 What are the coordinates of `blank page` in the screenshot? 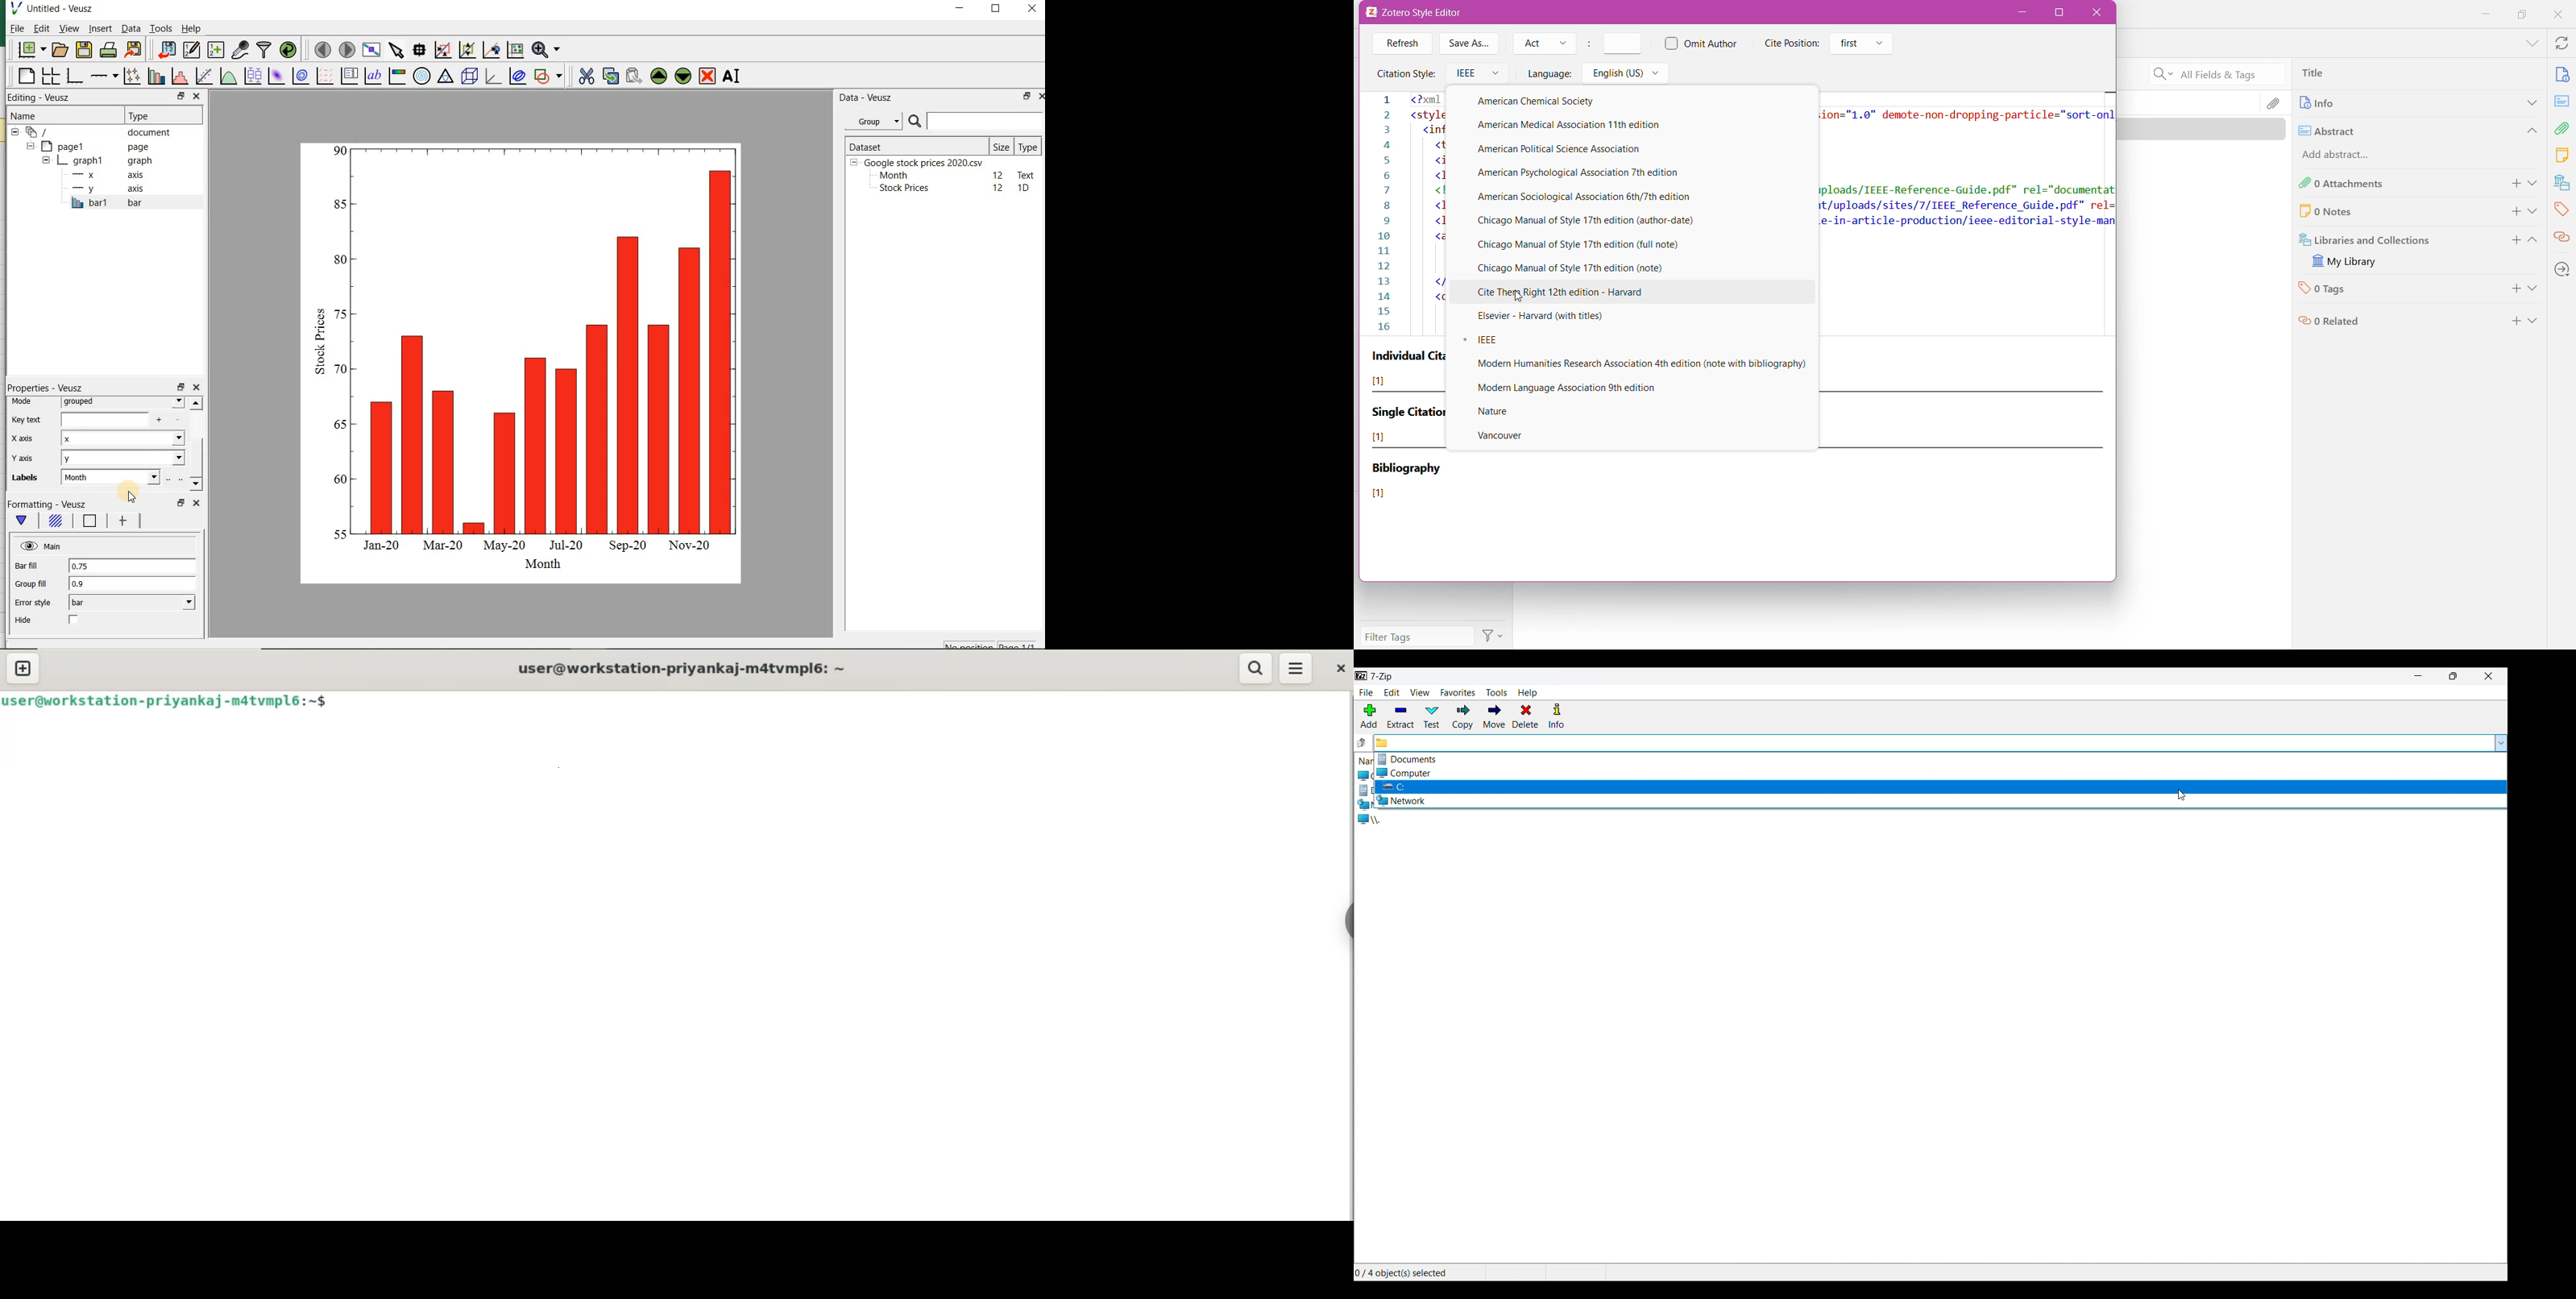 It's located at (26, 78).